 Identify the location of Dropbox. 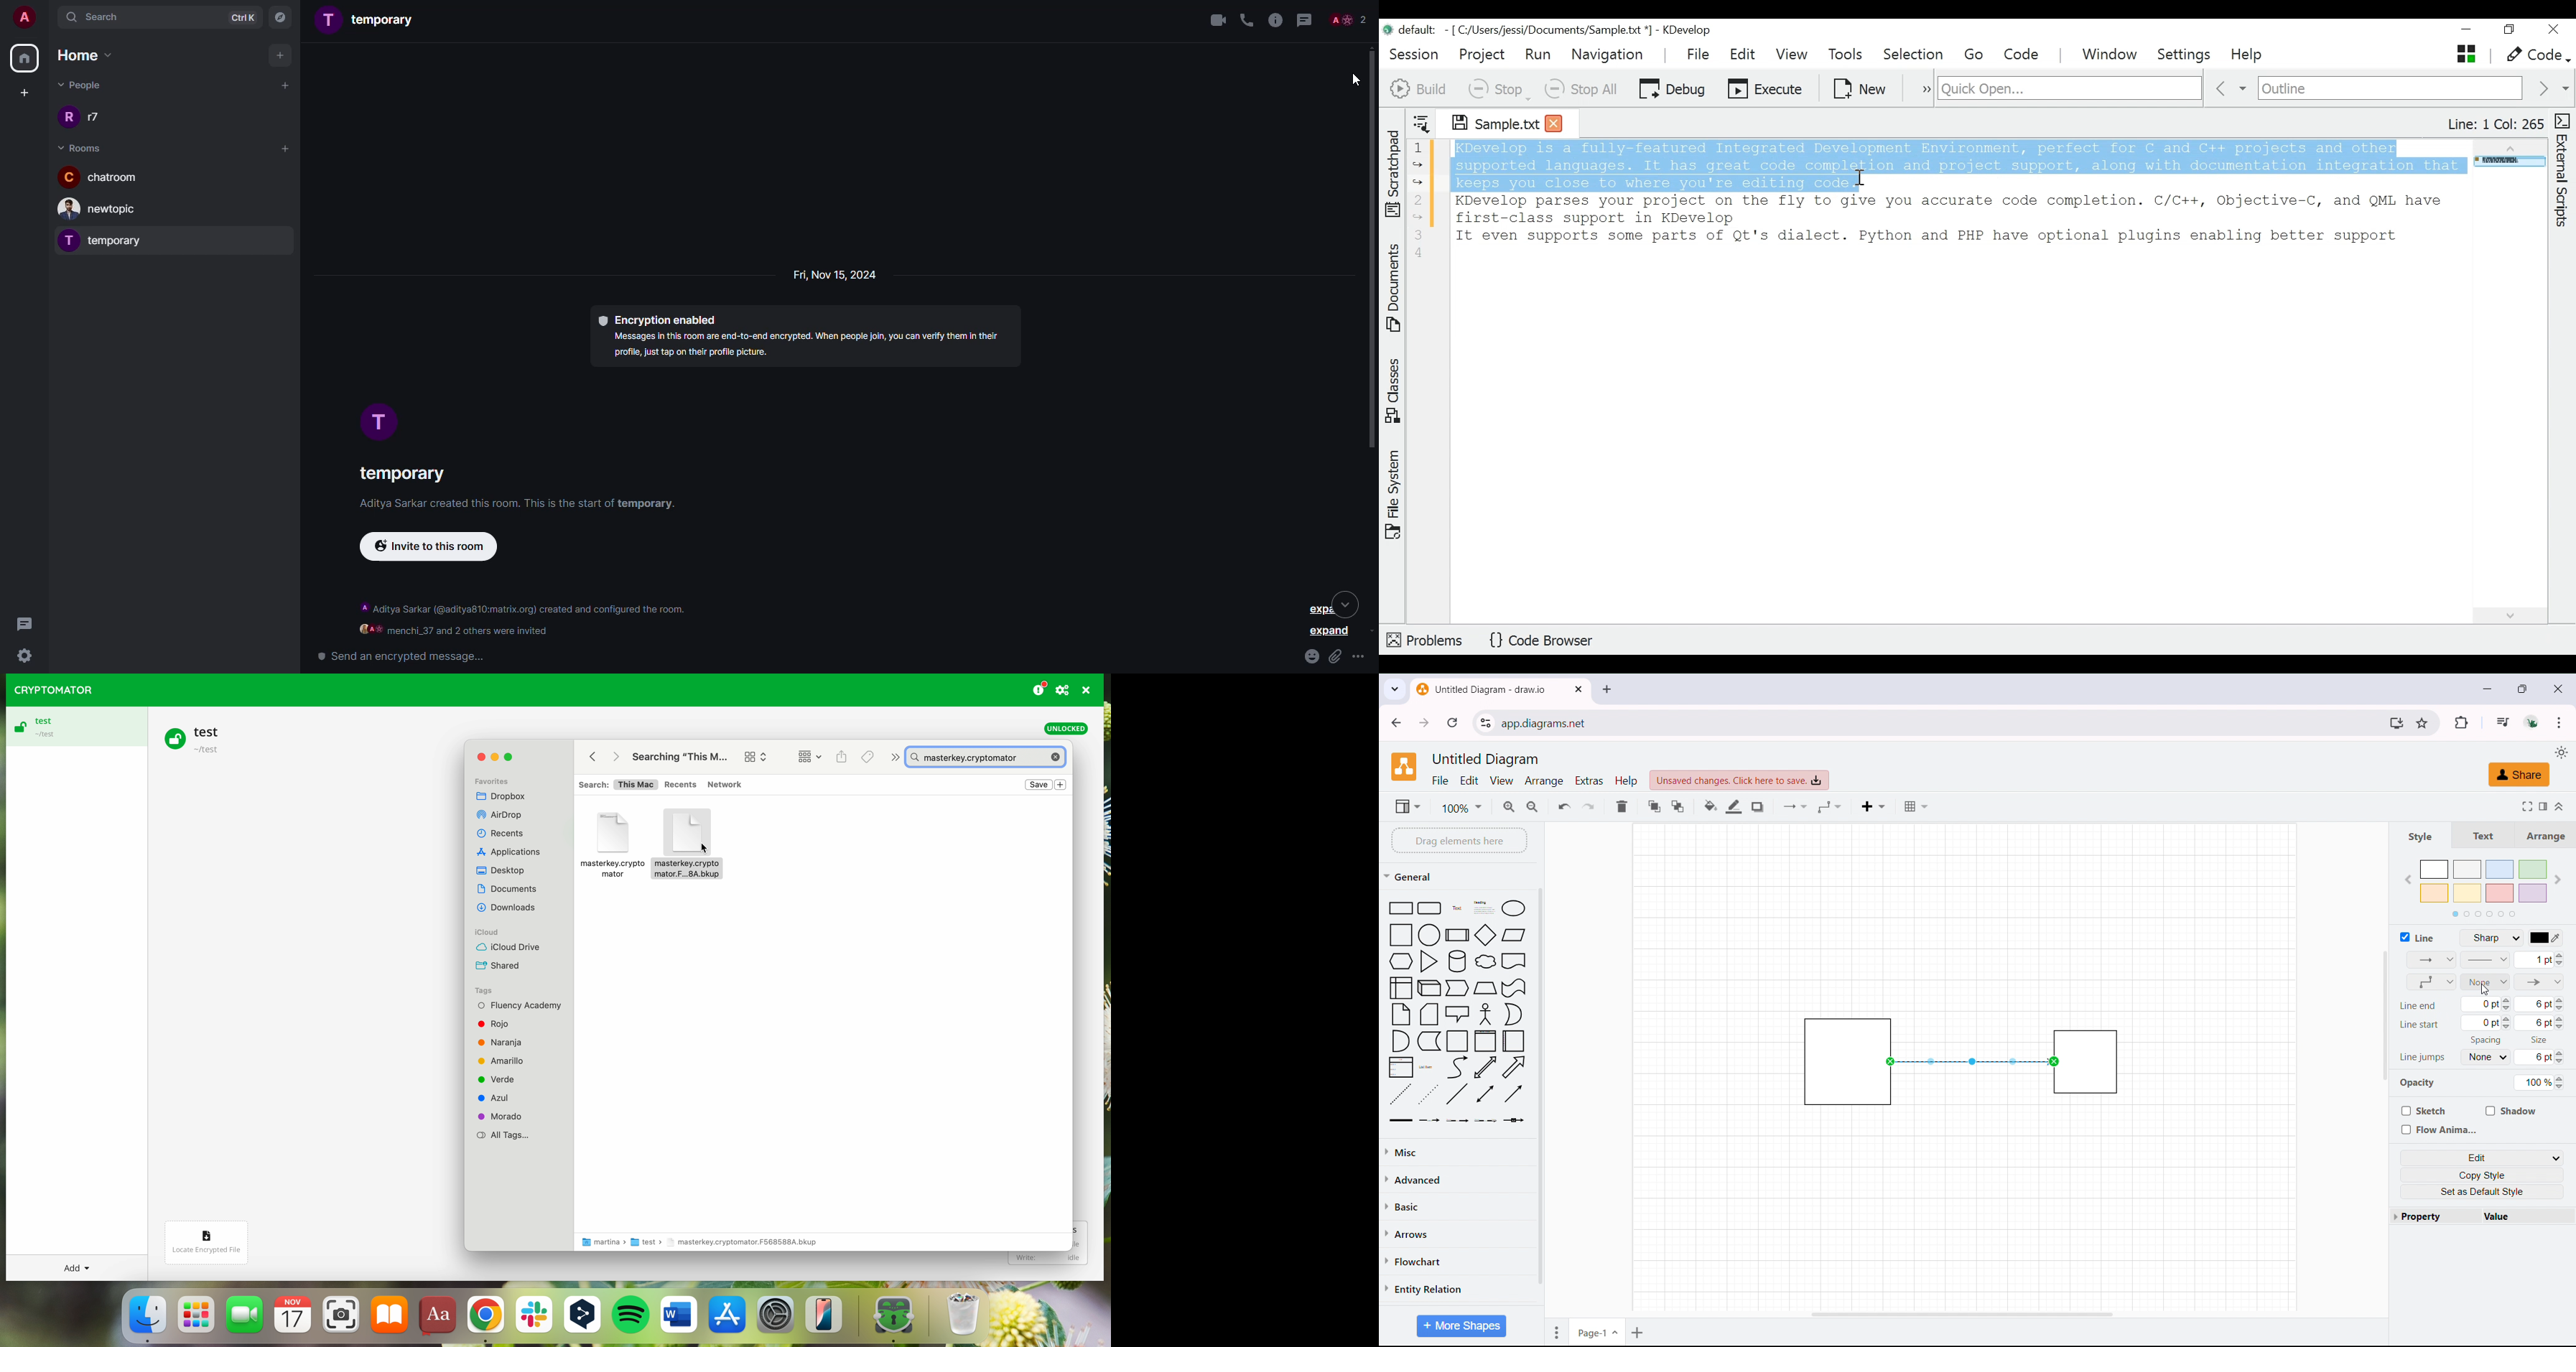
(508, 795).